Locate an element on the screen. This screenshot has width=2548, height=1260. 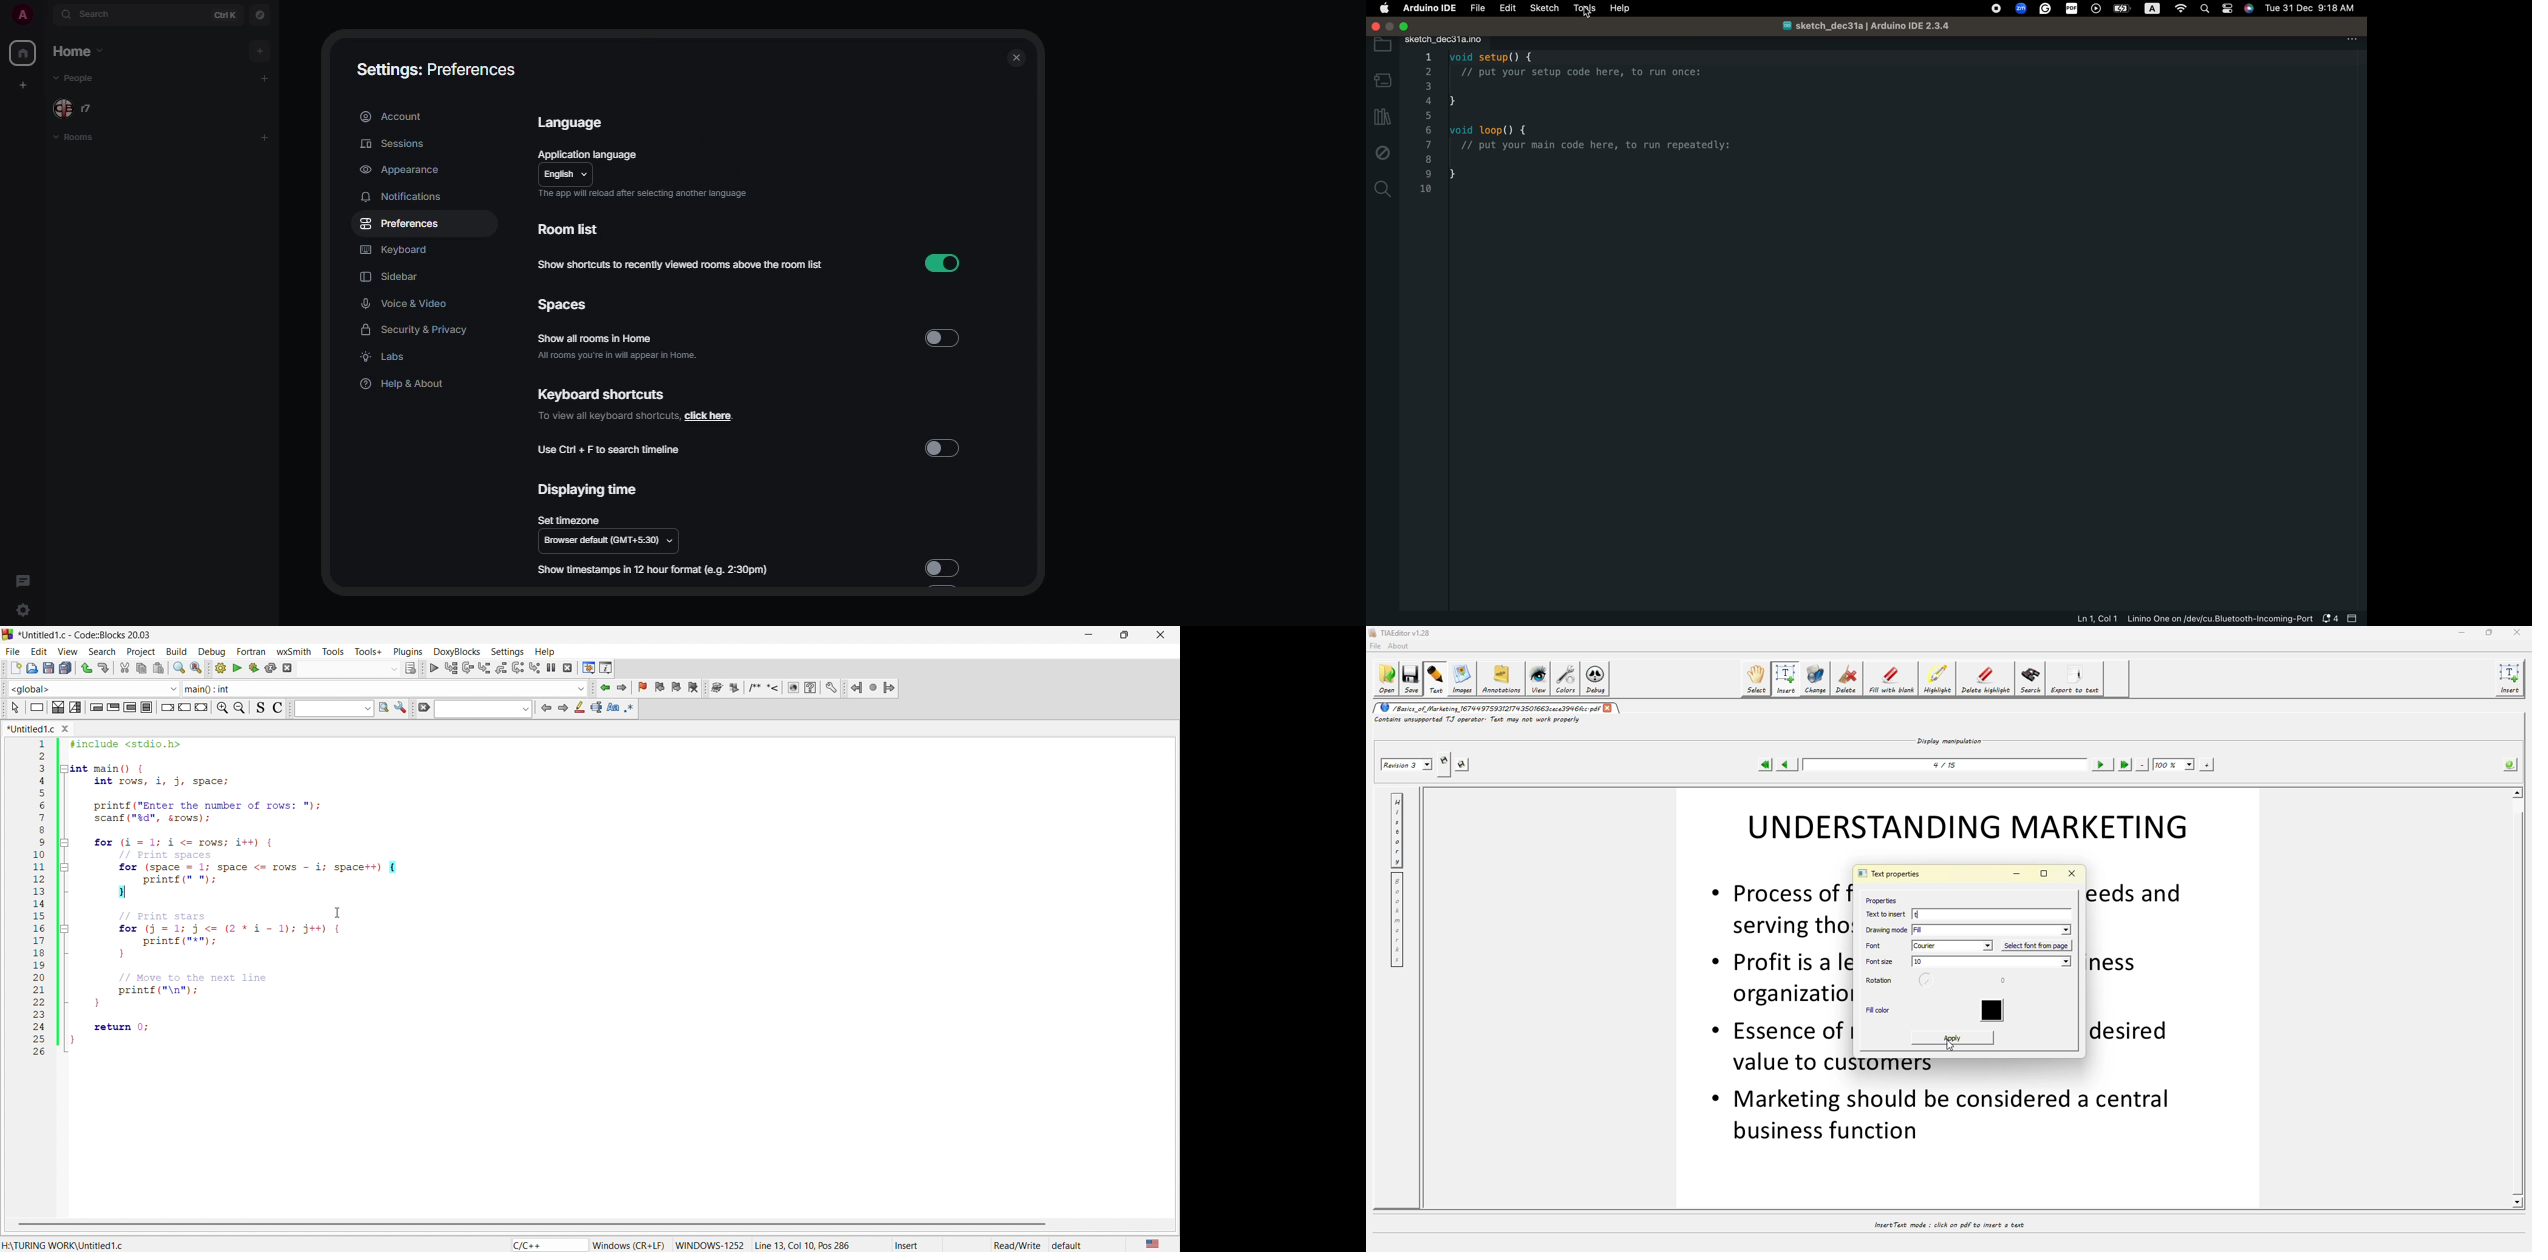
step out is located at coordinates (501, 668).